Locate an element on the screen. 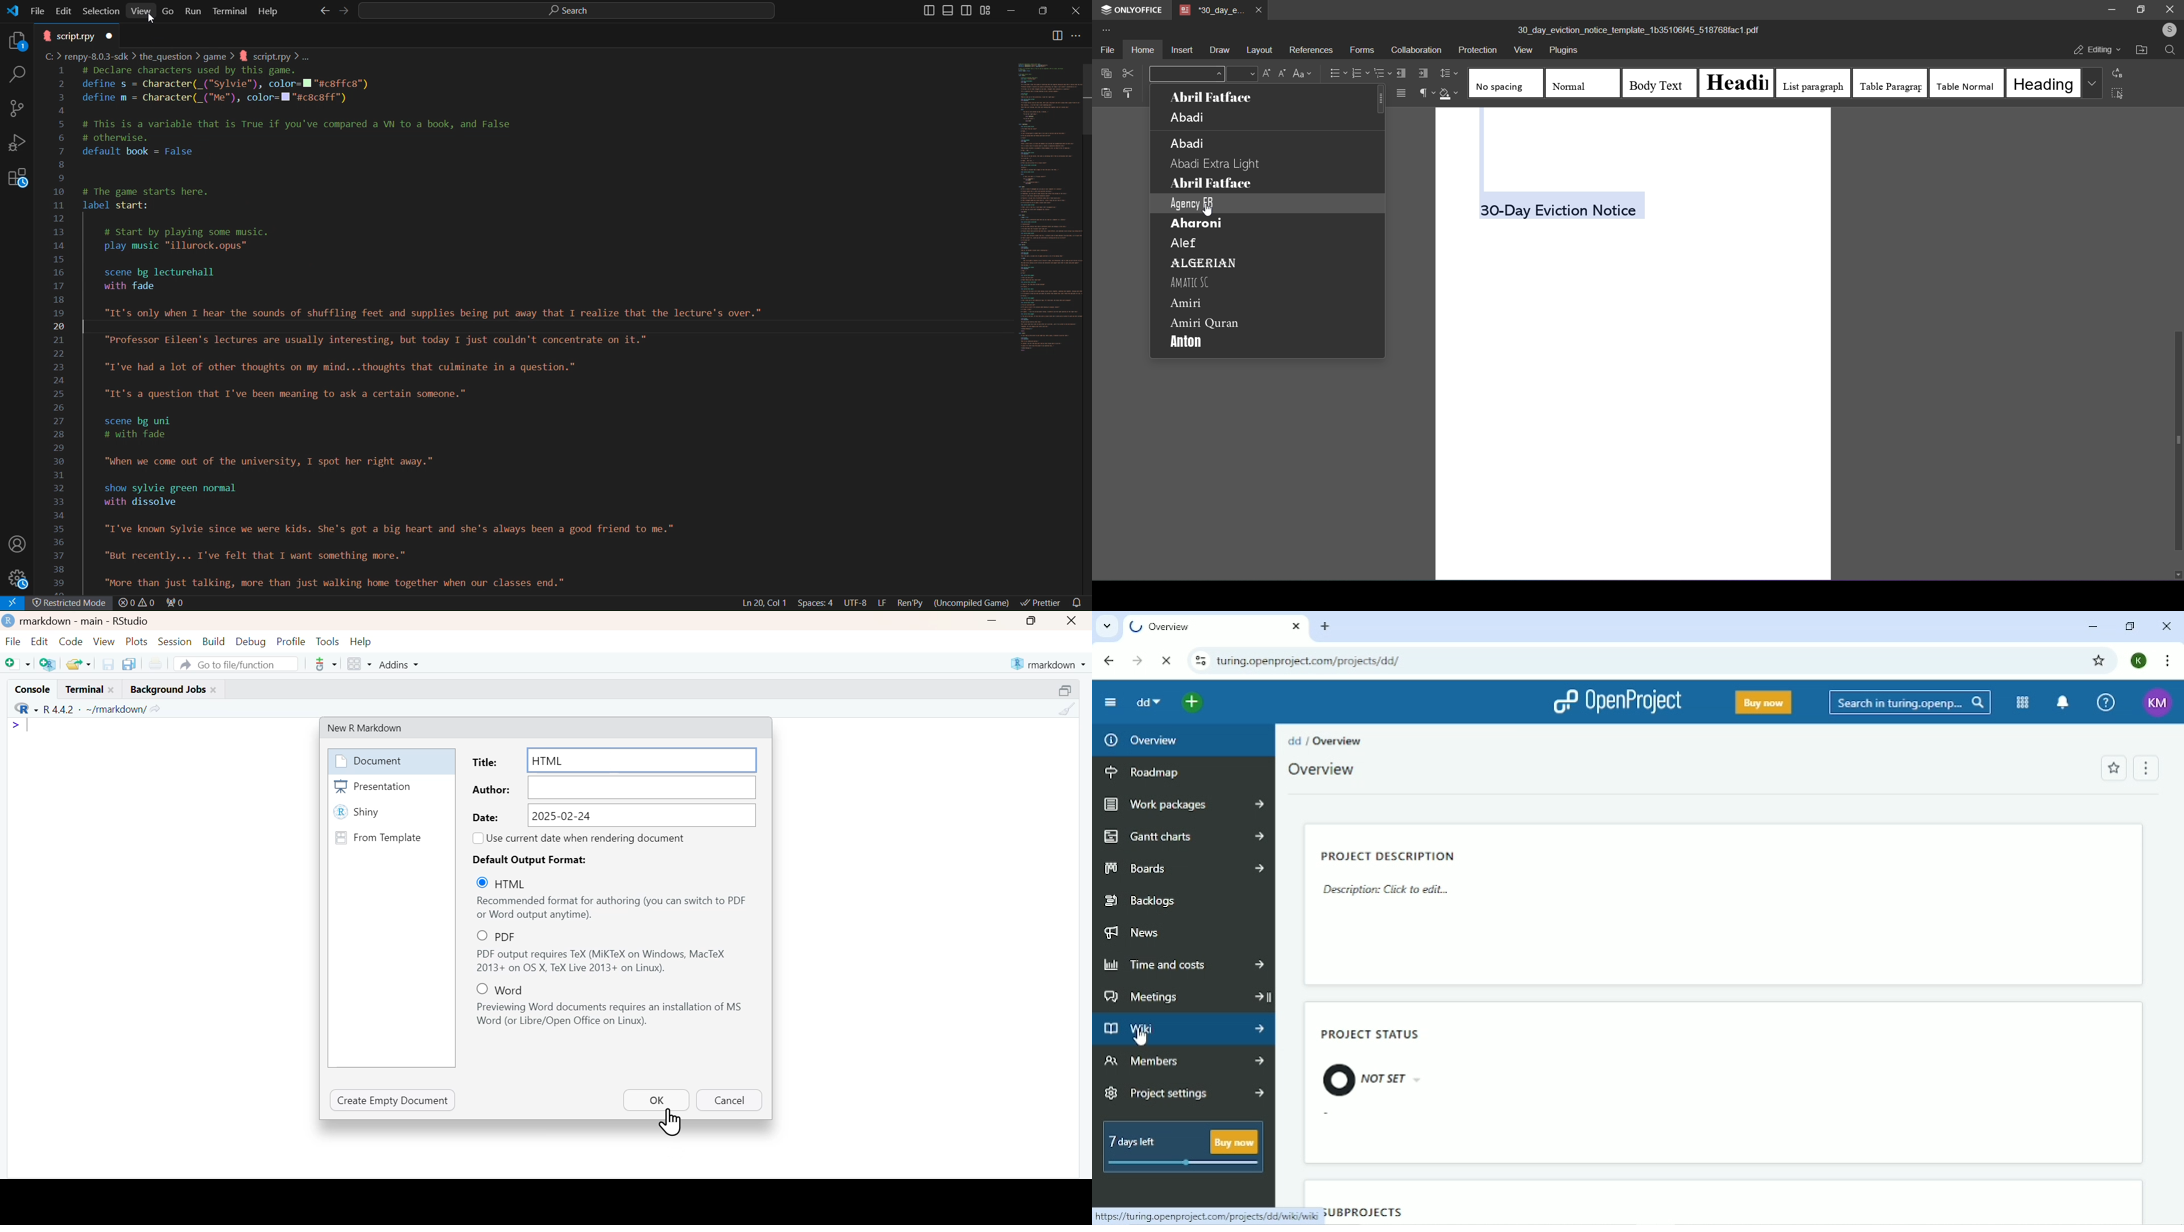 This screenshot has height=1232, width=2184. amiri quran is located at coordinates (1205, 325).